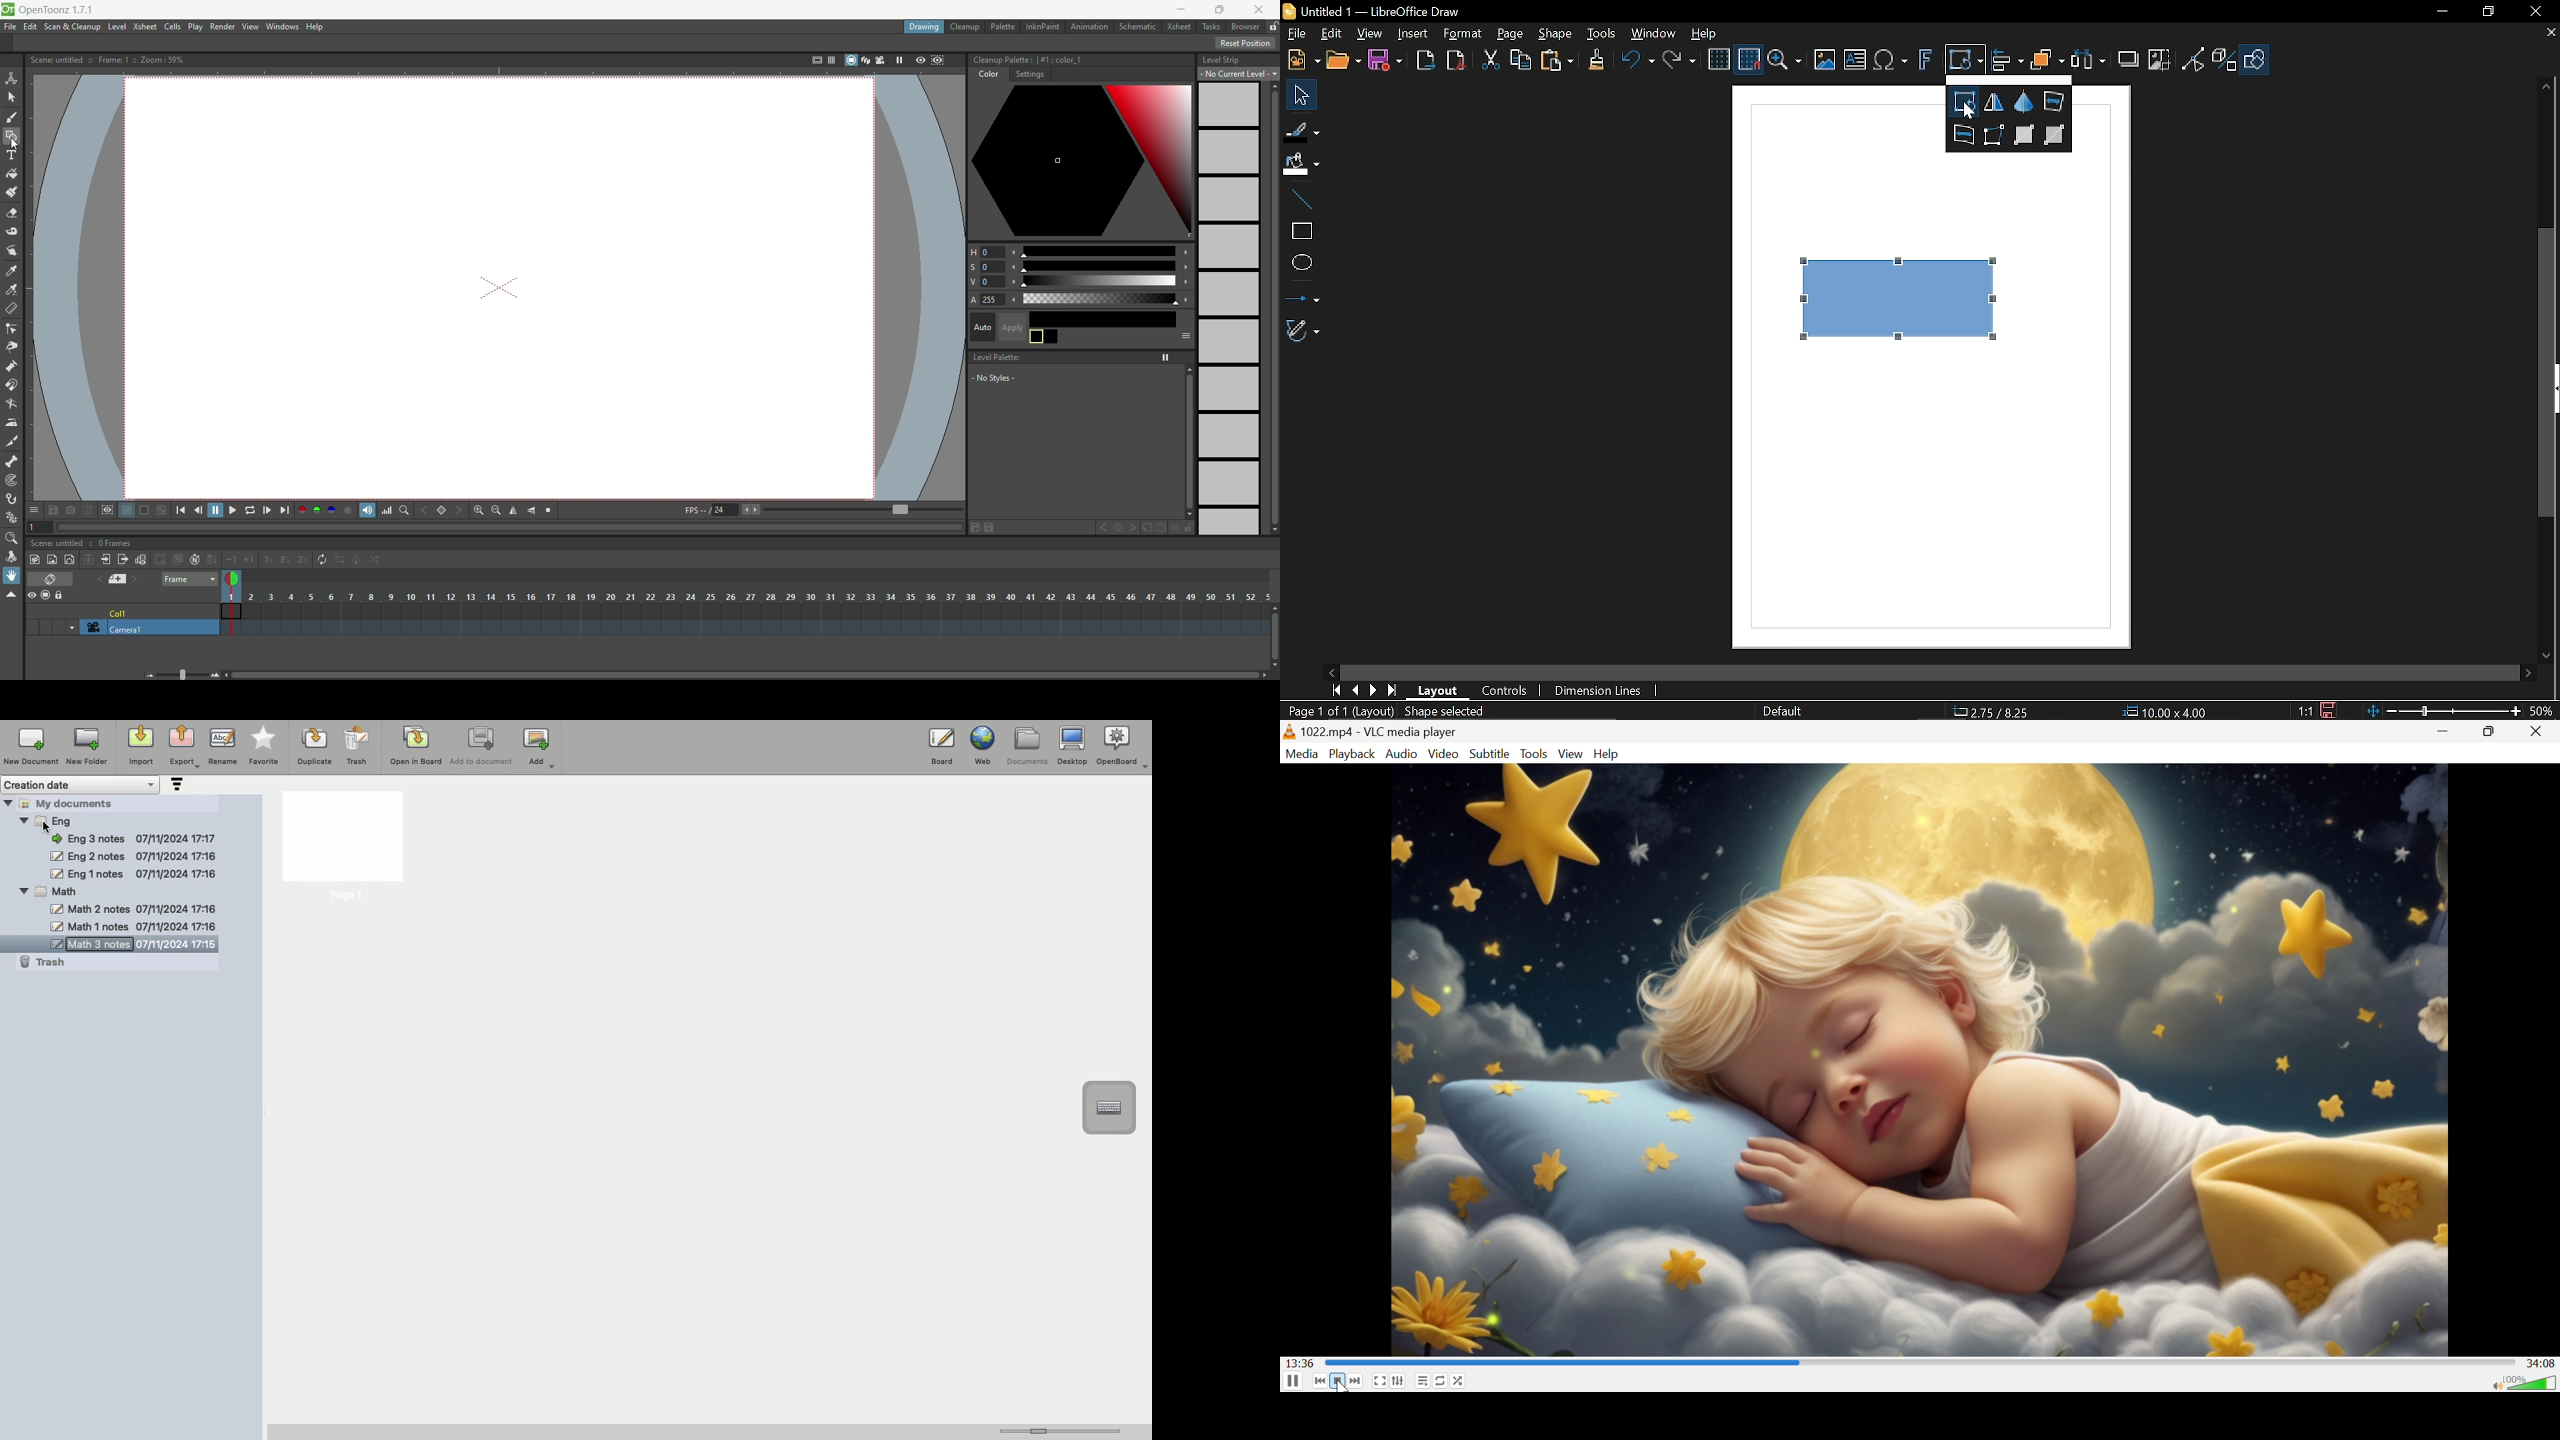 The width and height of the screenshot is (2576, 1456). Describe the element at coordinates (49, 594) in the screenshot. I see `camera stand visibility` at that location.